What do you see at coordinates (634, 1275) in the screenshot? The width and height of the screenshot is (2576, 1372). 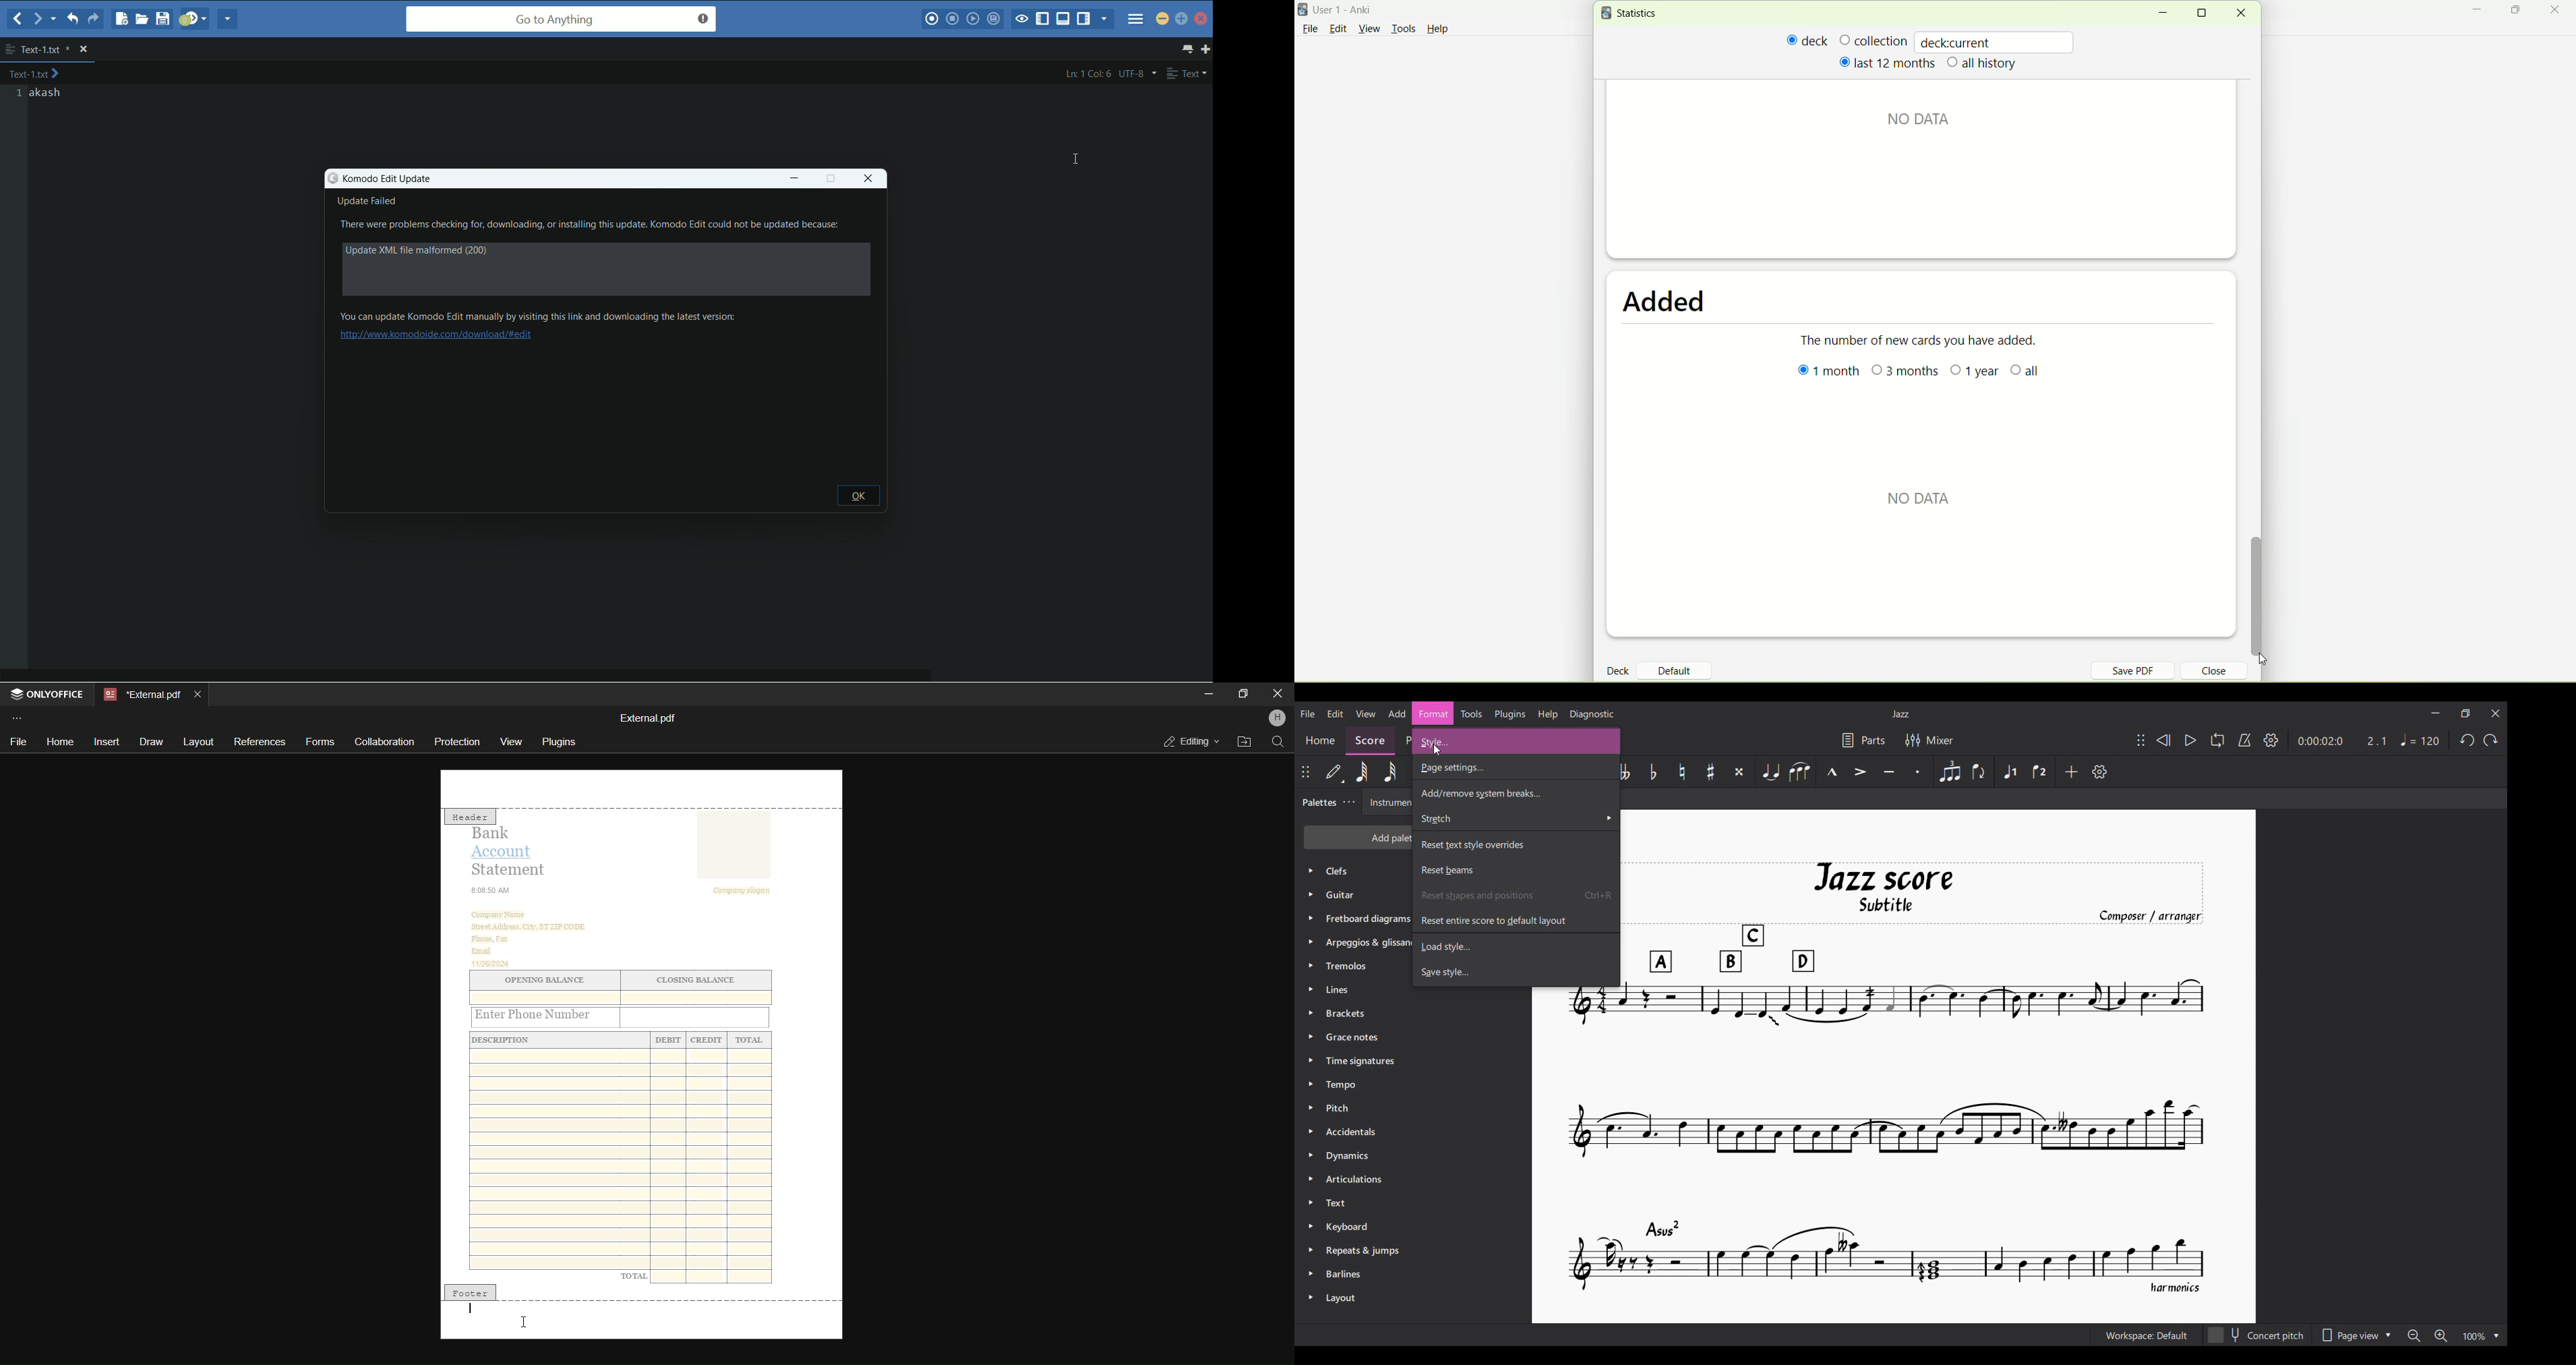 I see `TOTAL ` at bounding box center [634, 1275].